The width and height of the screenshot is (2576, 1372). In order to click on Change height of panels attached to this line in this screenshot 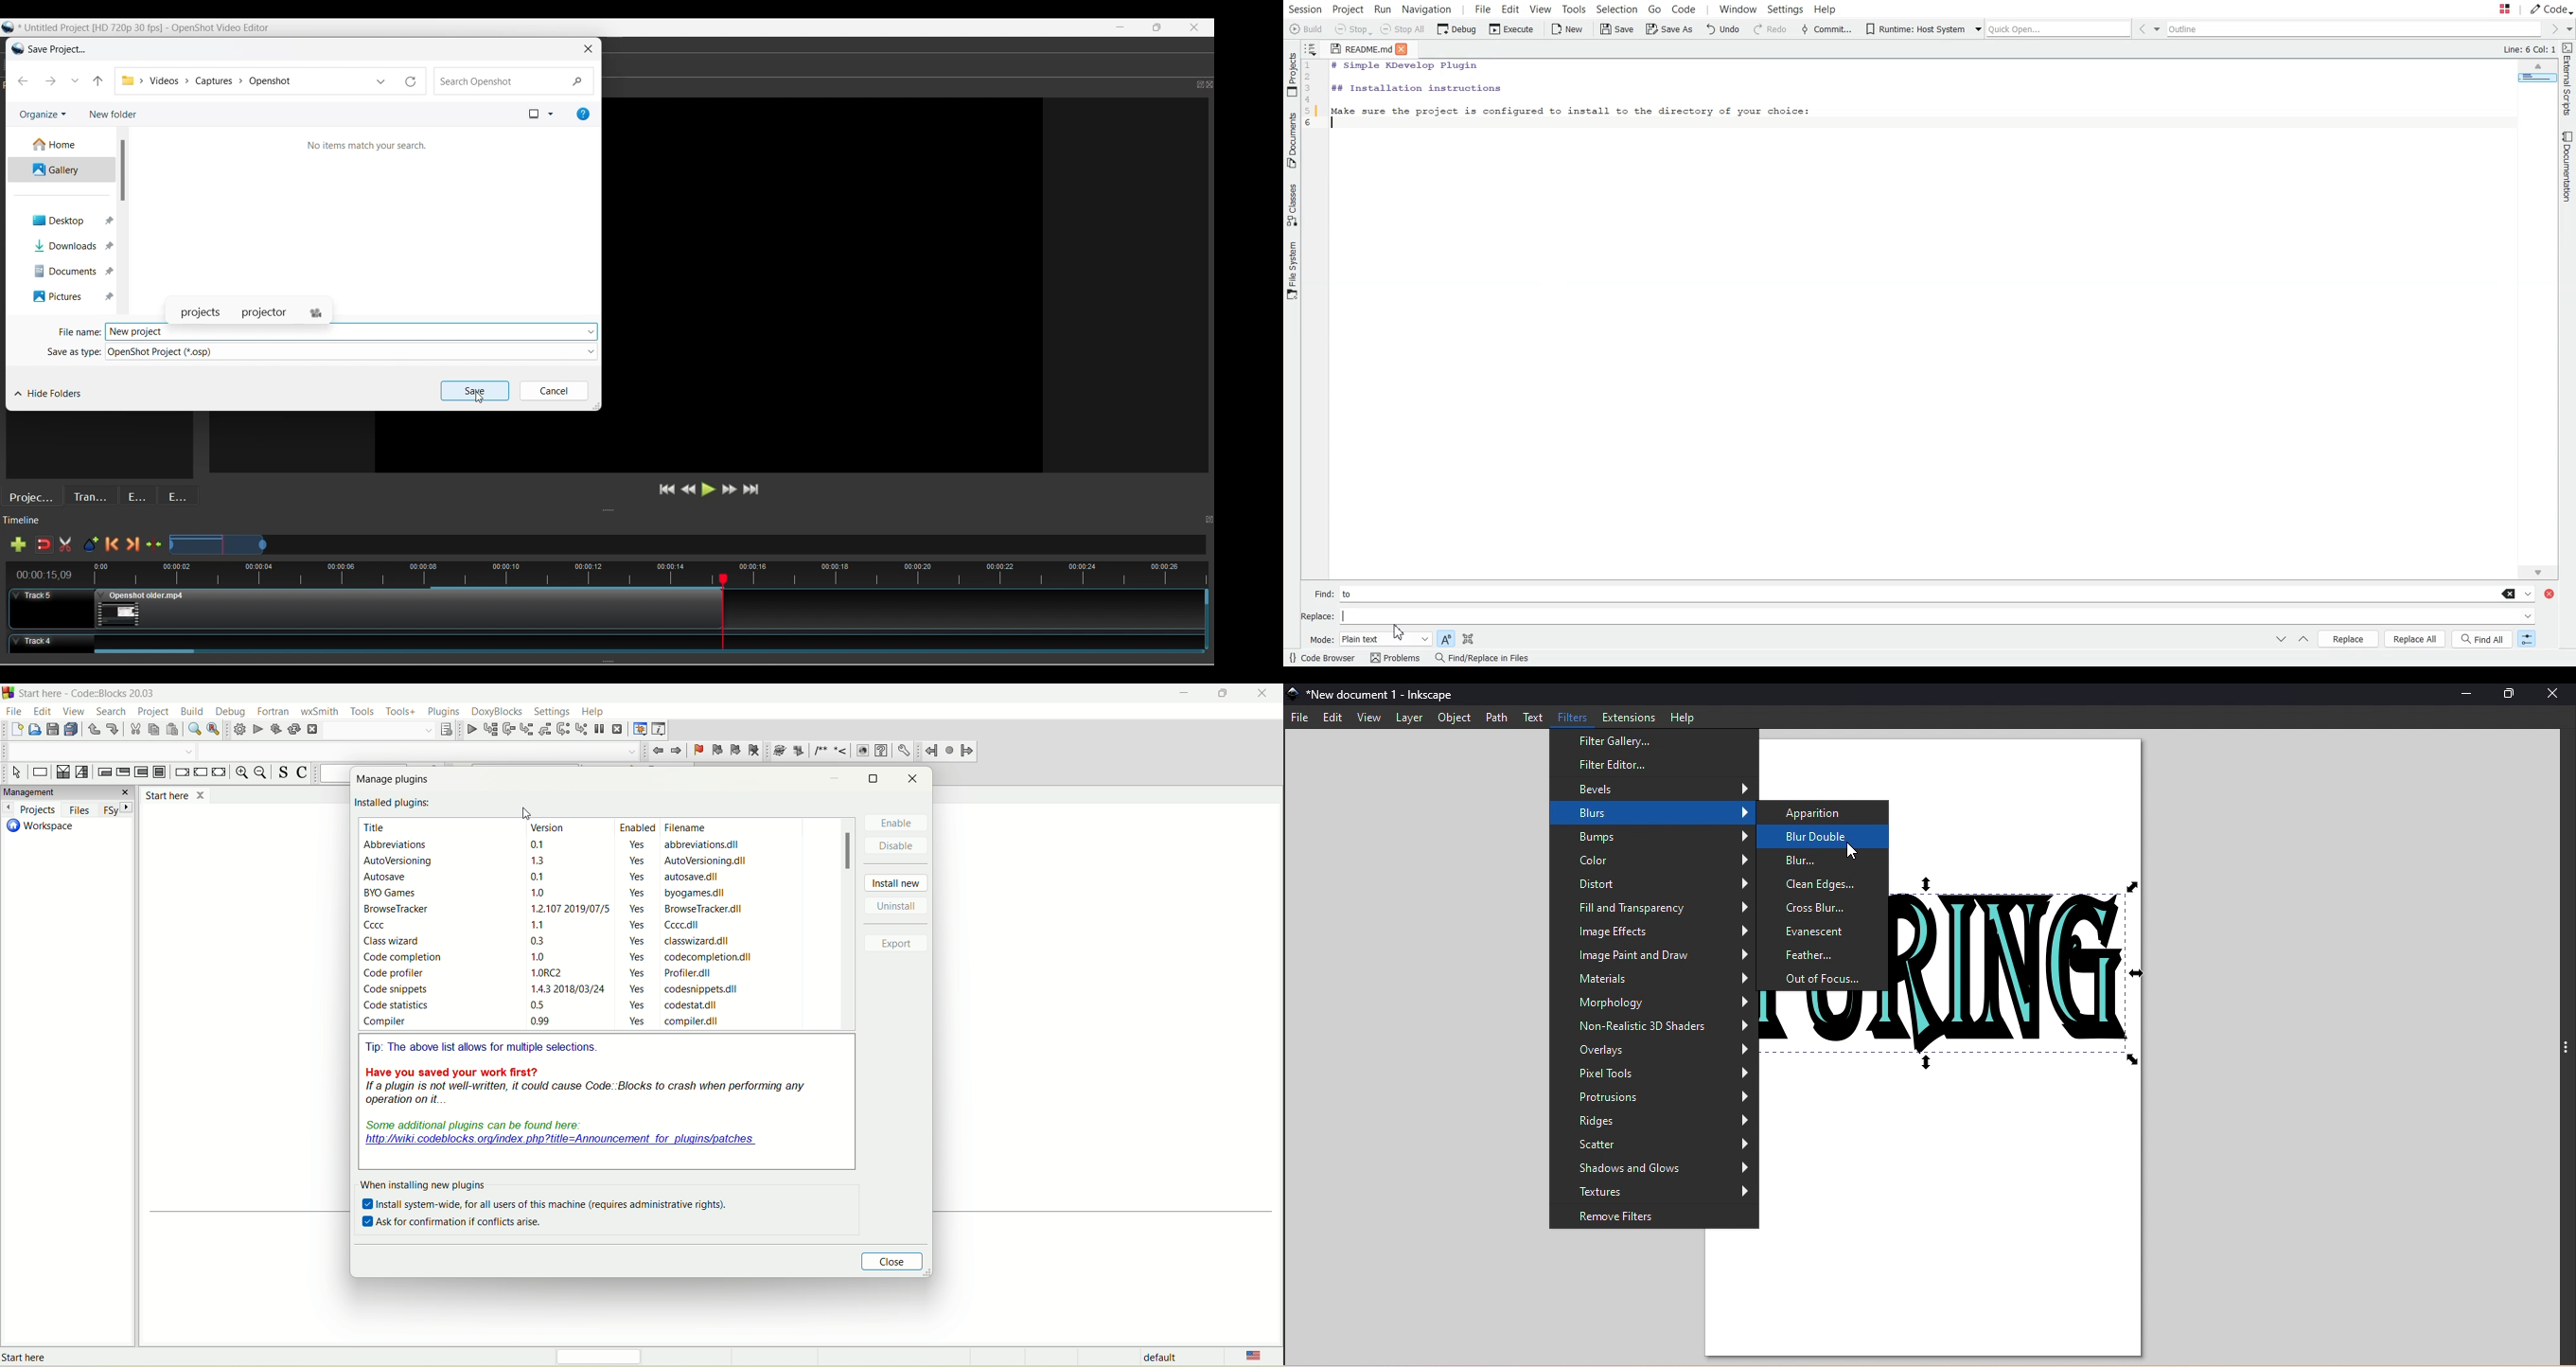, I will do `click(666, 511)`.